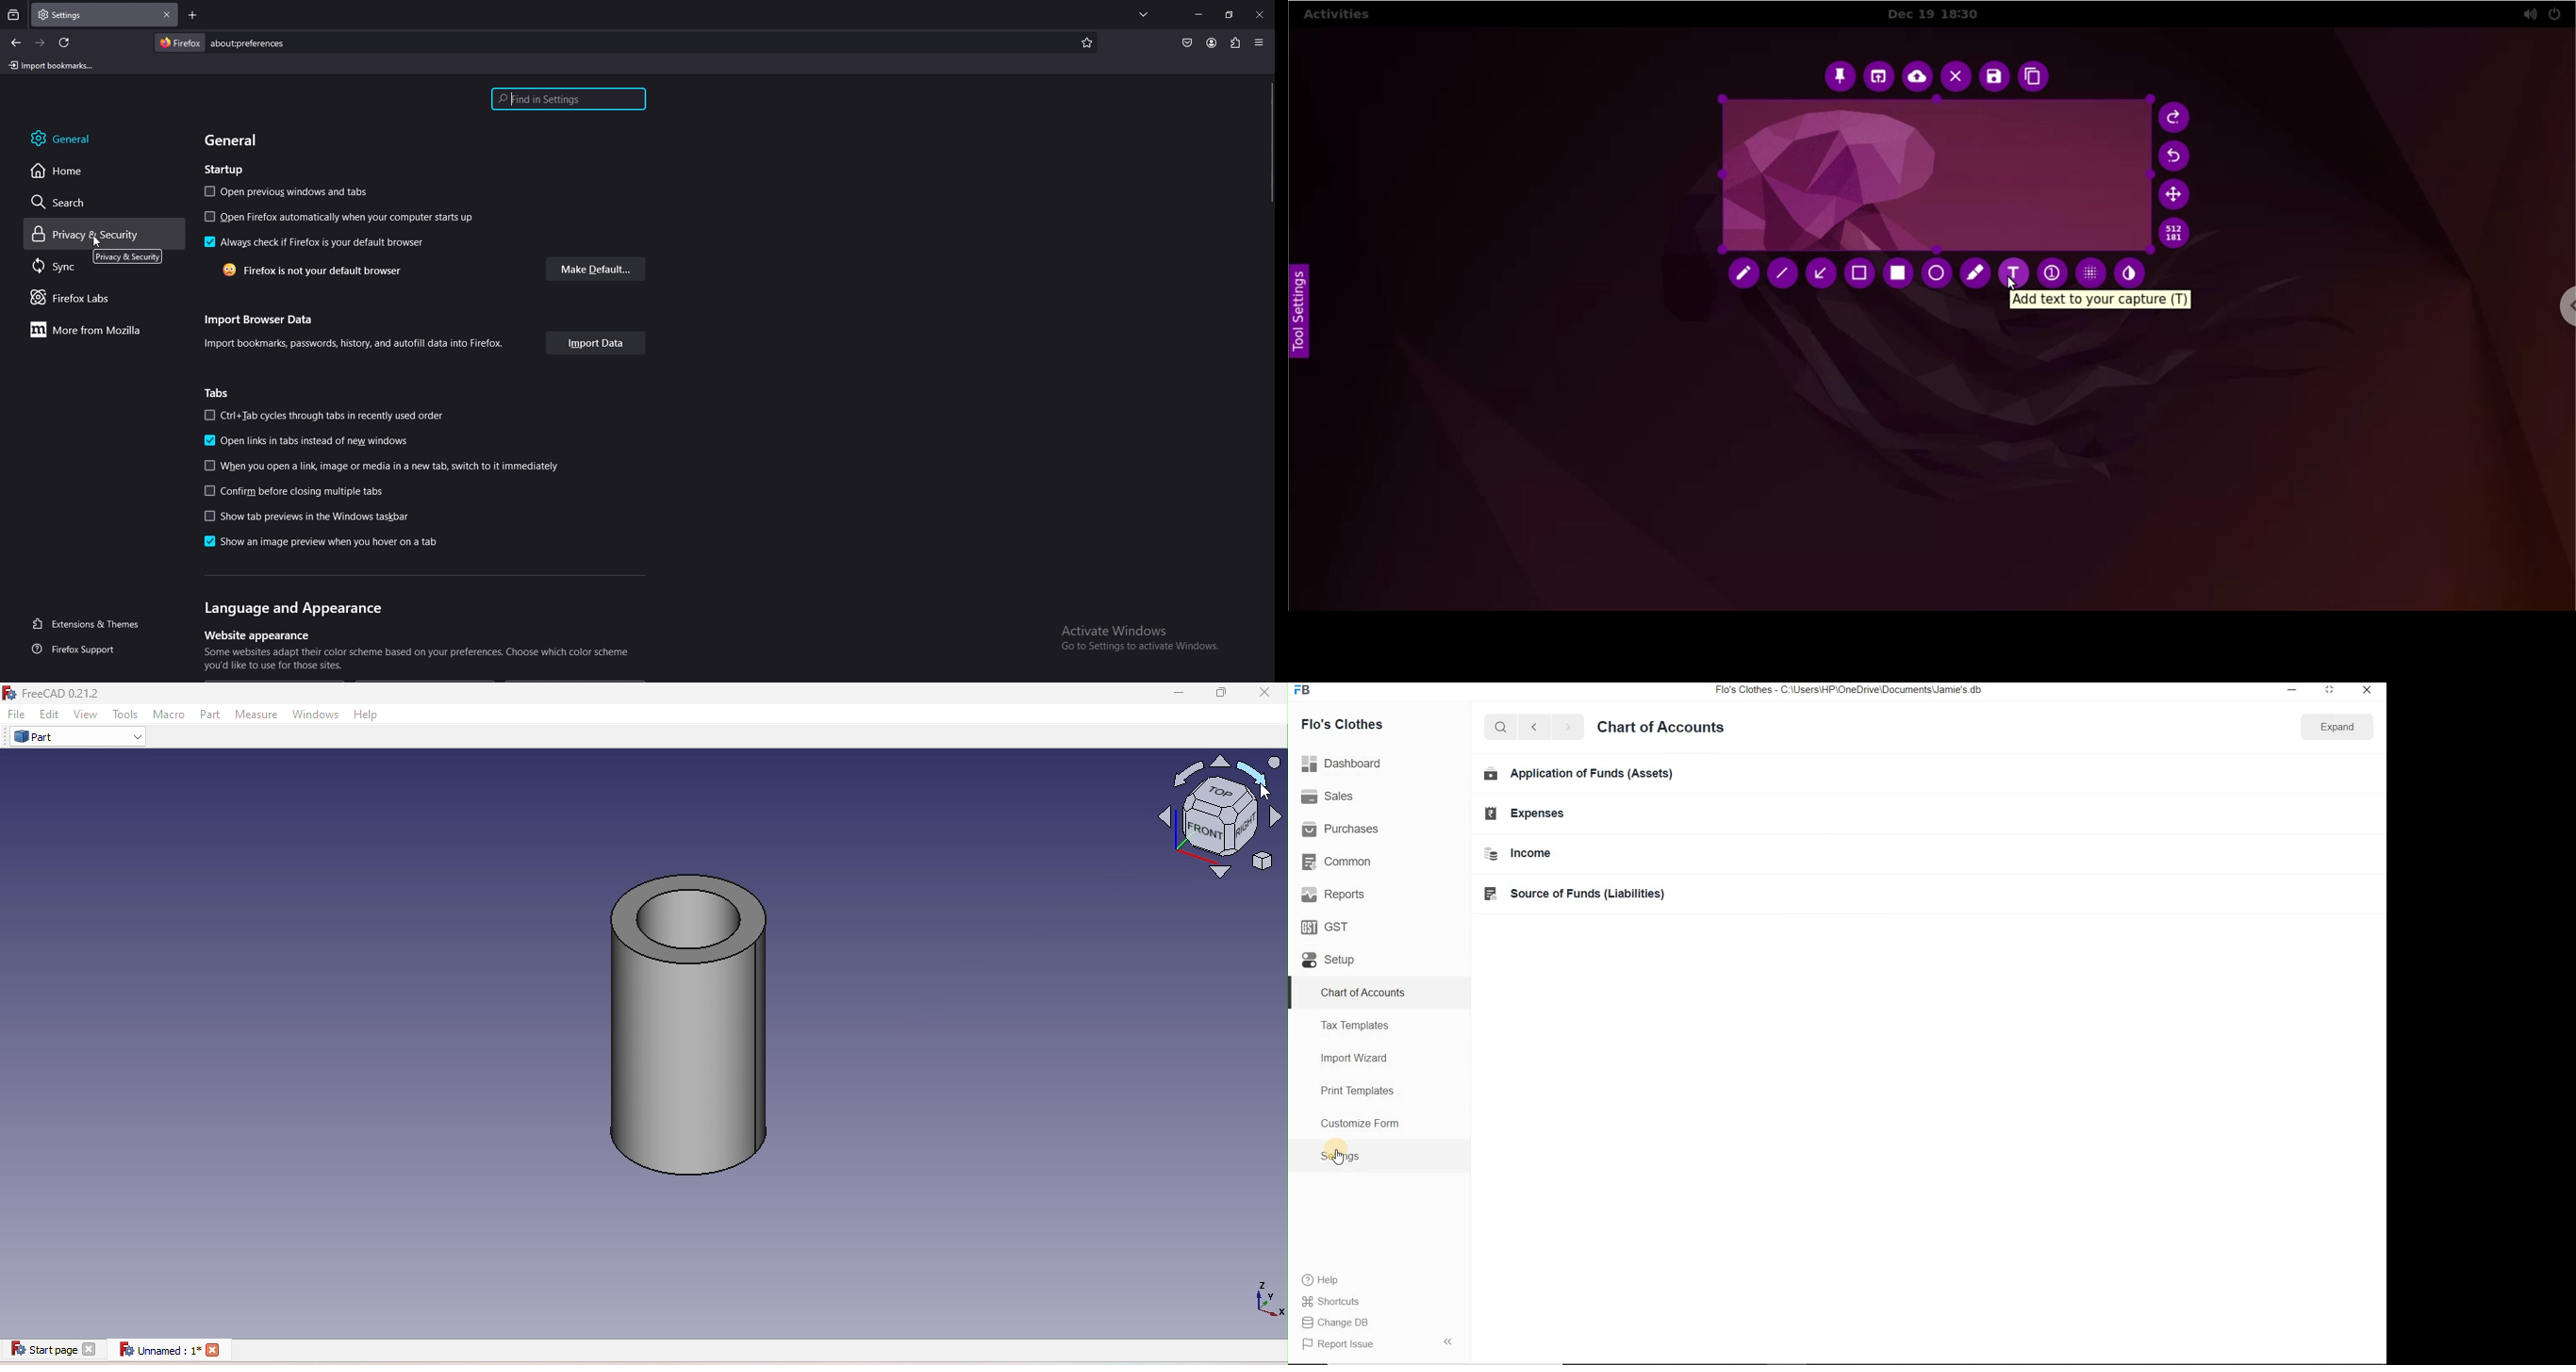 The width and height of the screenshot is (2576, 1372). Describe the element at coordinates (1336, 1160) in the screenshot. I see `Cursor` at that location.